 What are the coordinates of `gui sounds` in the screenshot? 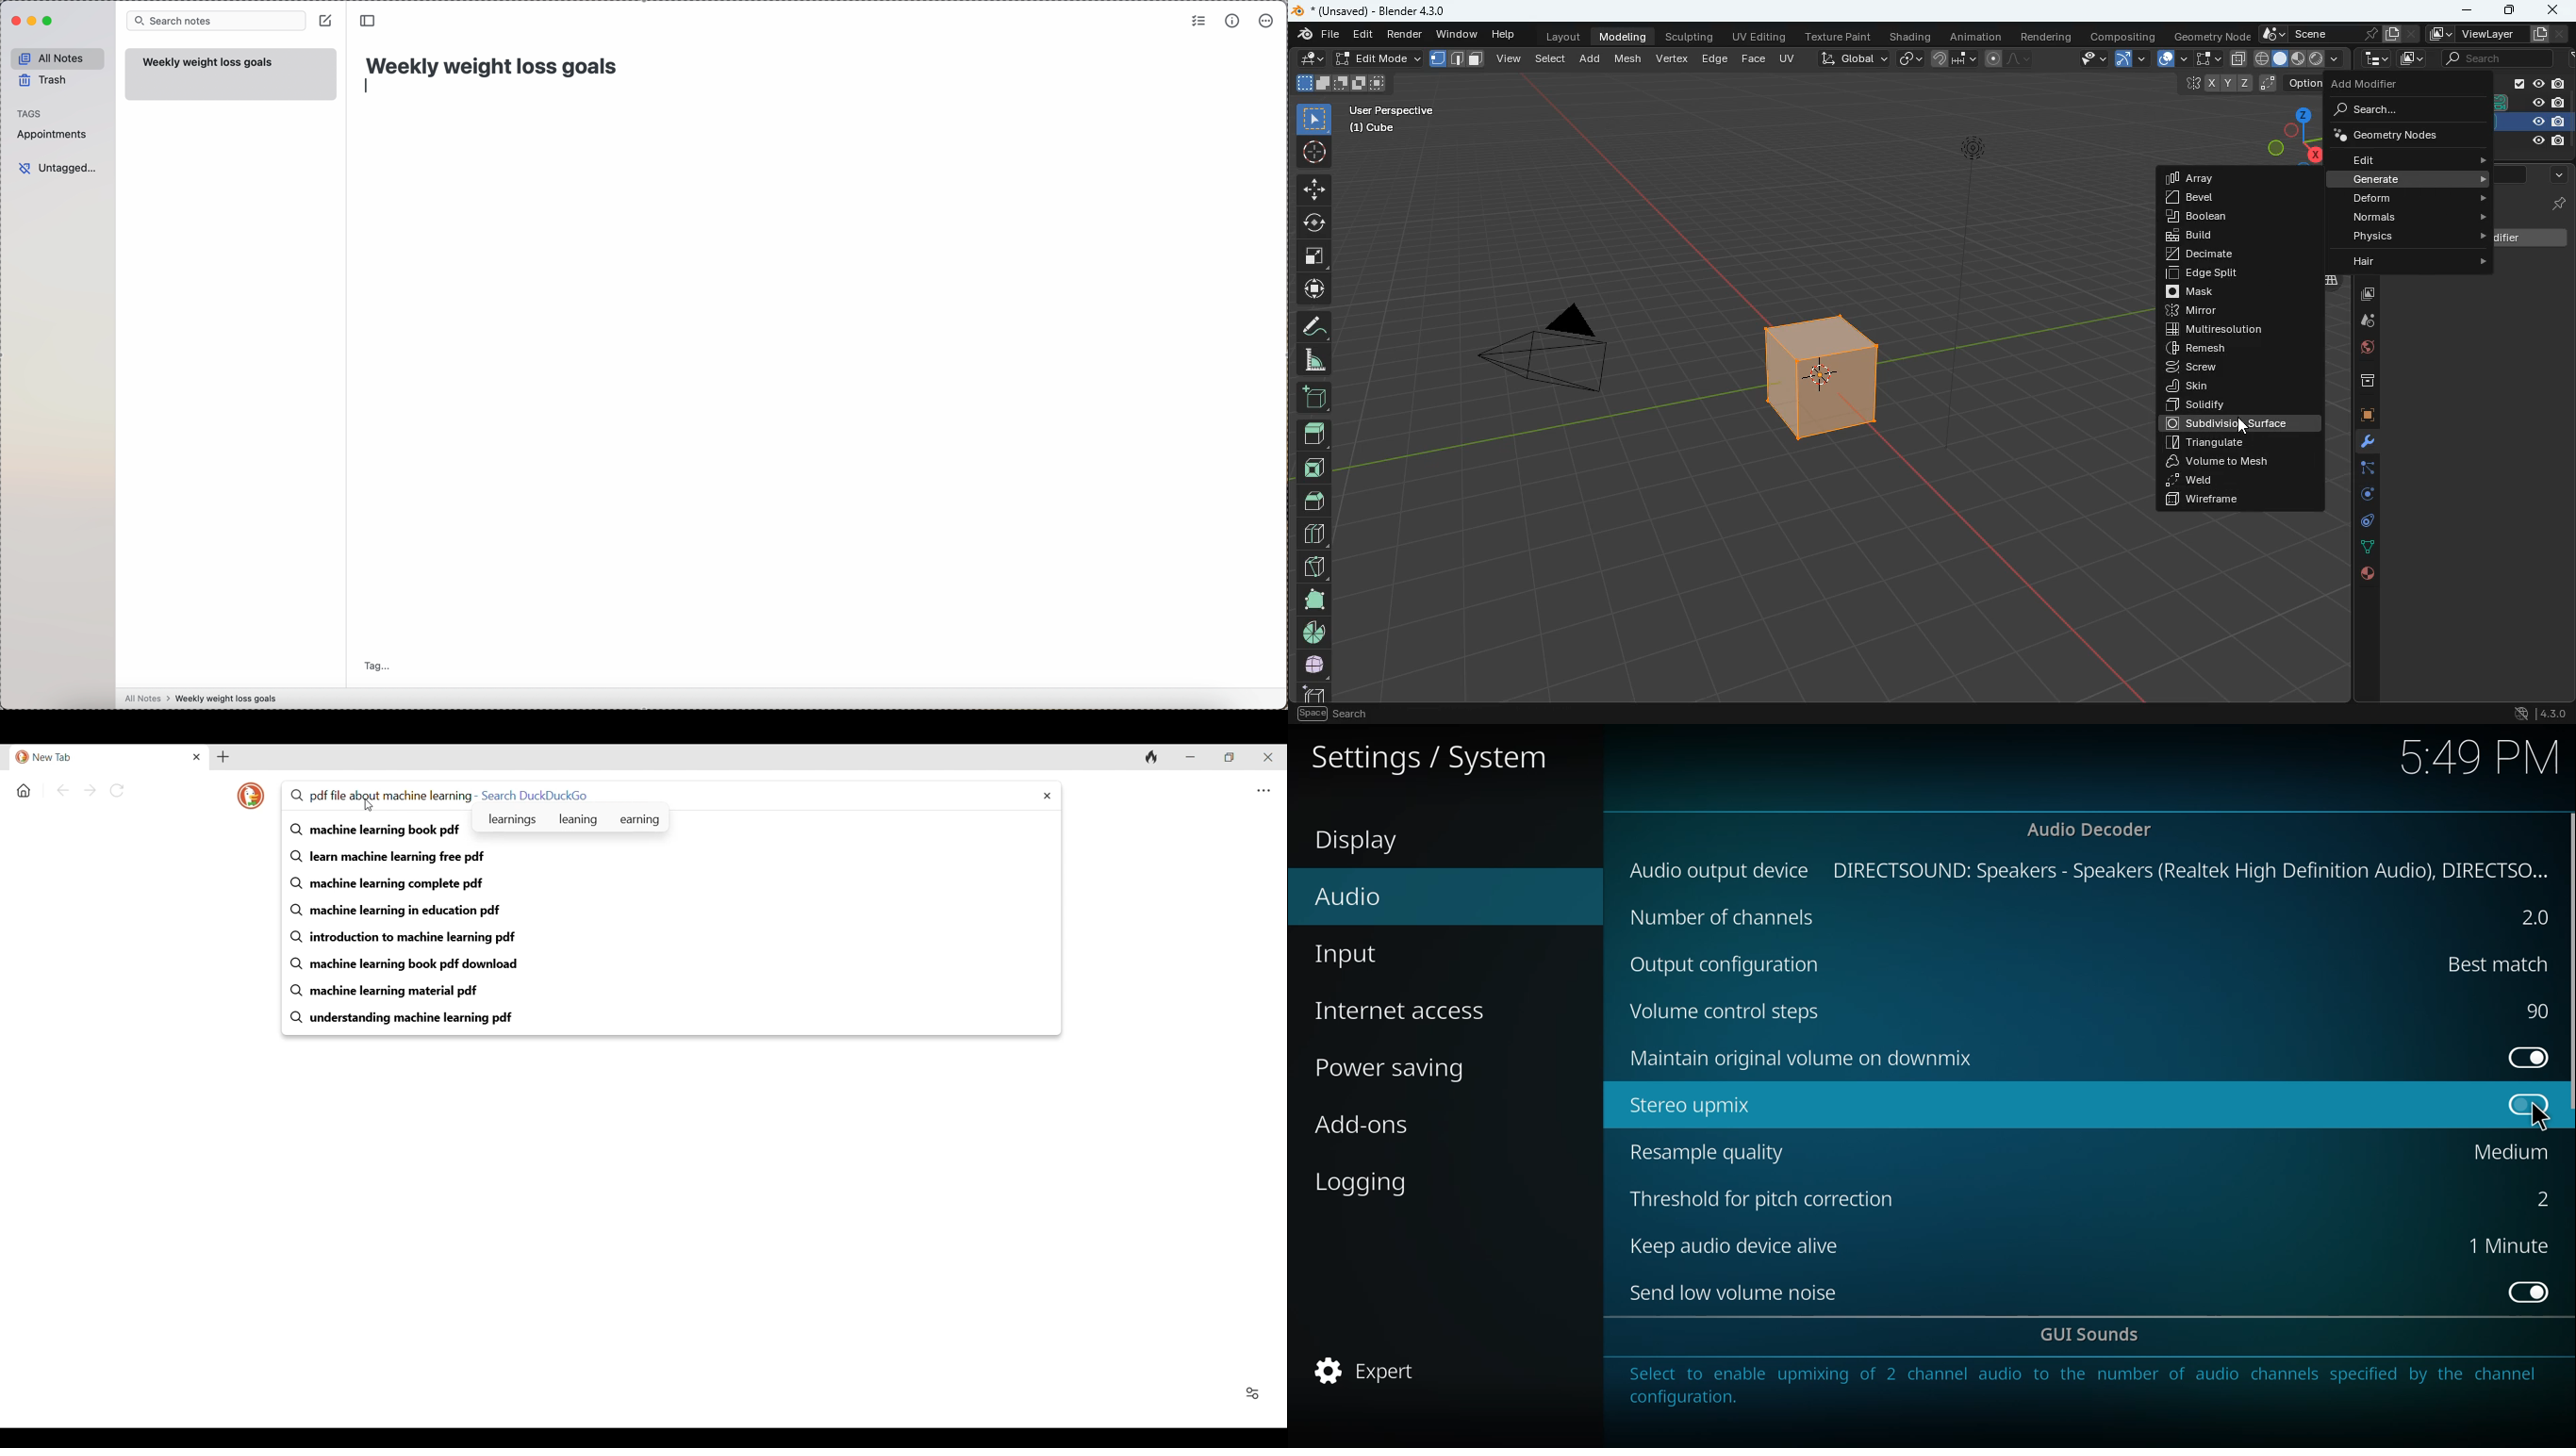 It's located at (2089, 1334).